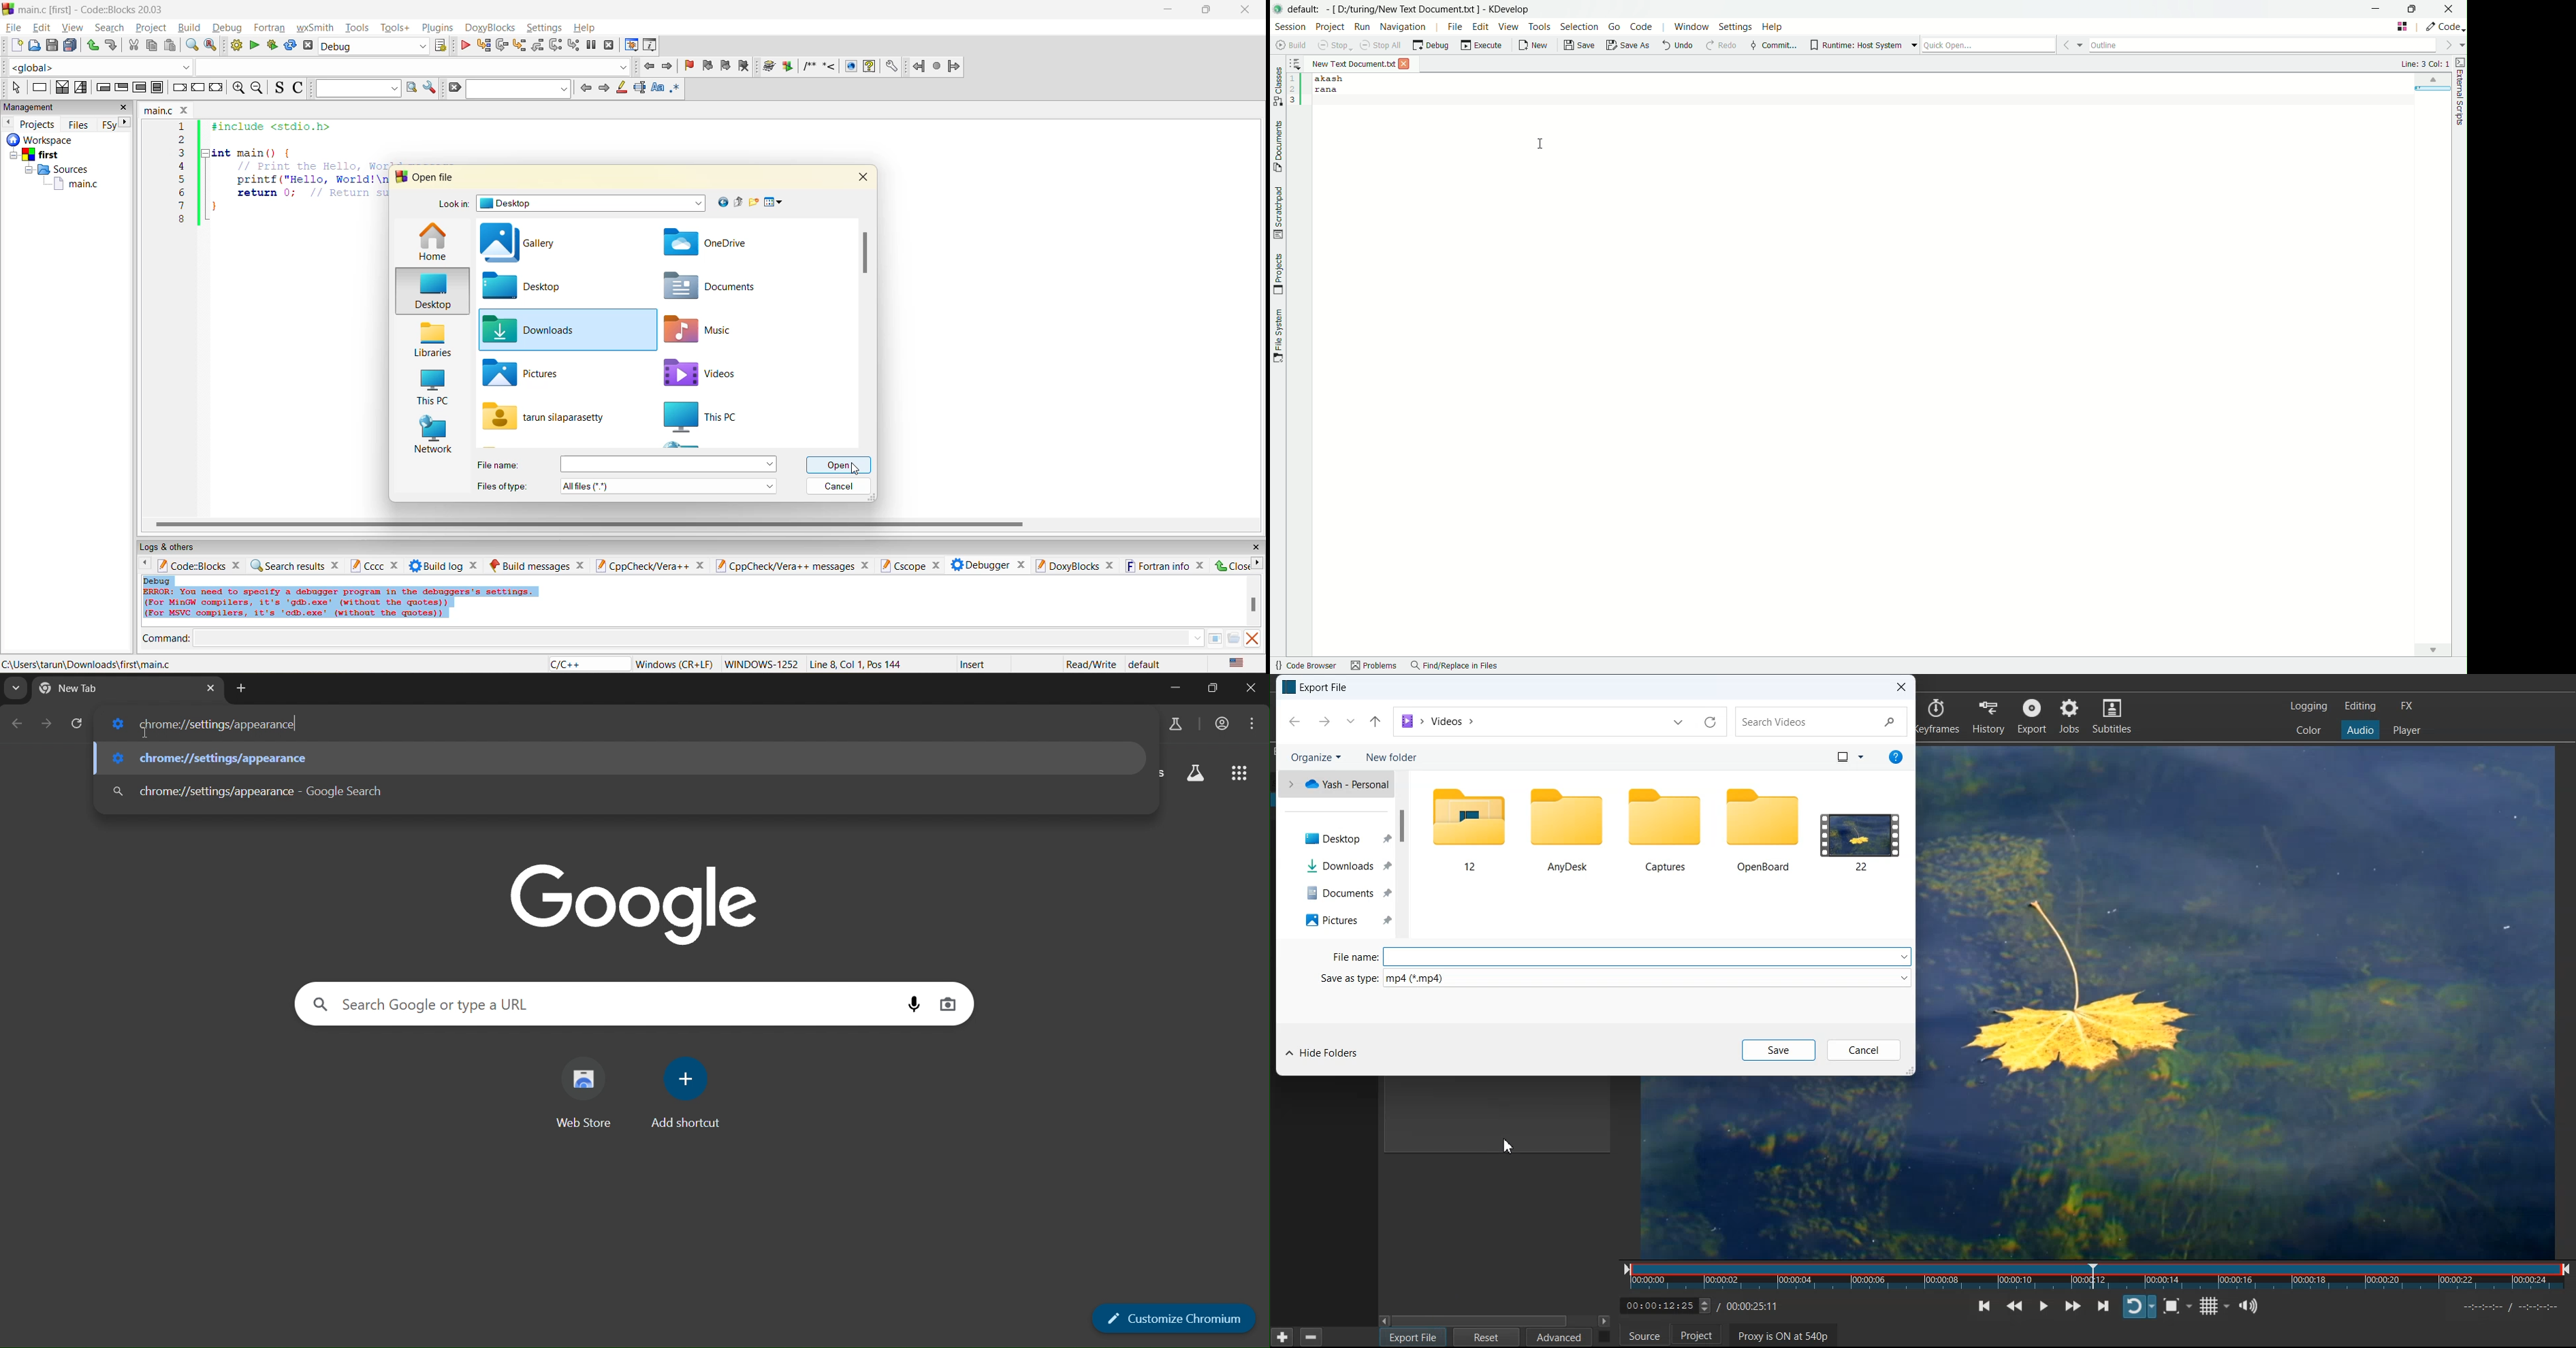  What do you see at coordinates (727, 64) in the screenshot?
I see `next bookmark` at bounding box center [727, 64].